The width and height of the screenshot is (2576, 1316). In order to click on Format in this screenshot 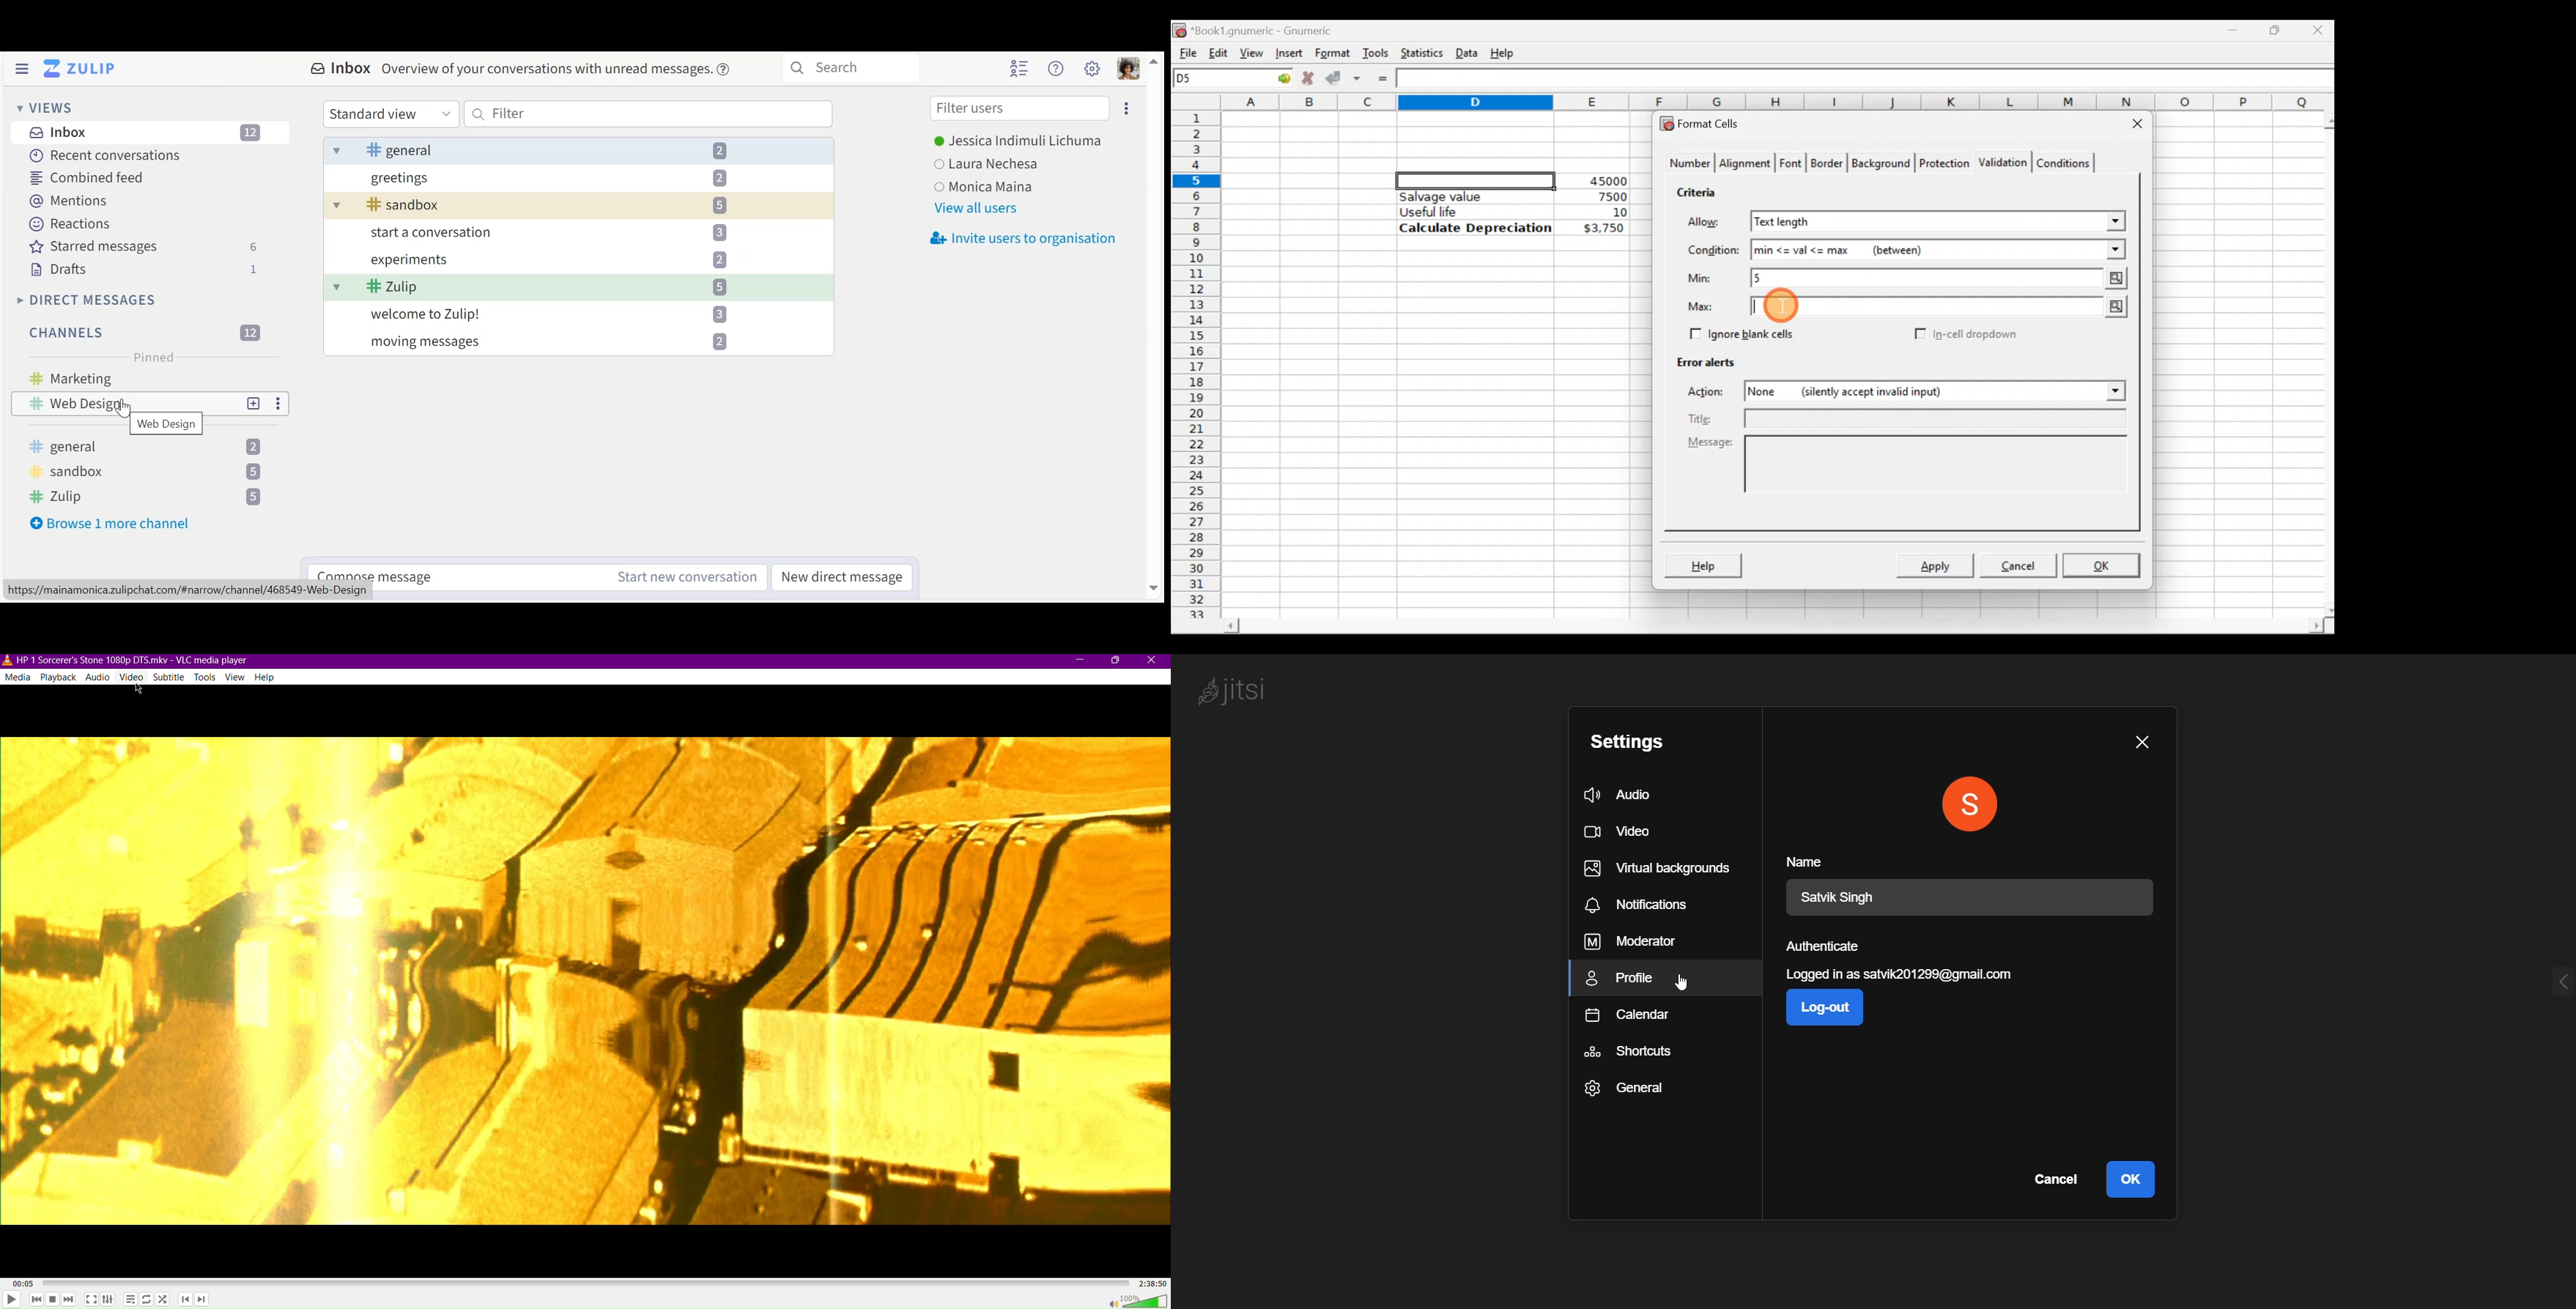, I will do `click(1331, 53)`.